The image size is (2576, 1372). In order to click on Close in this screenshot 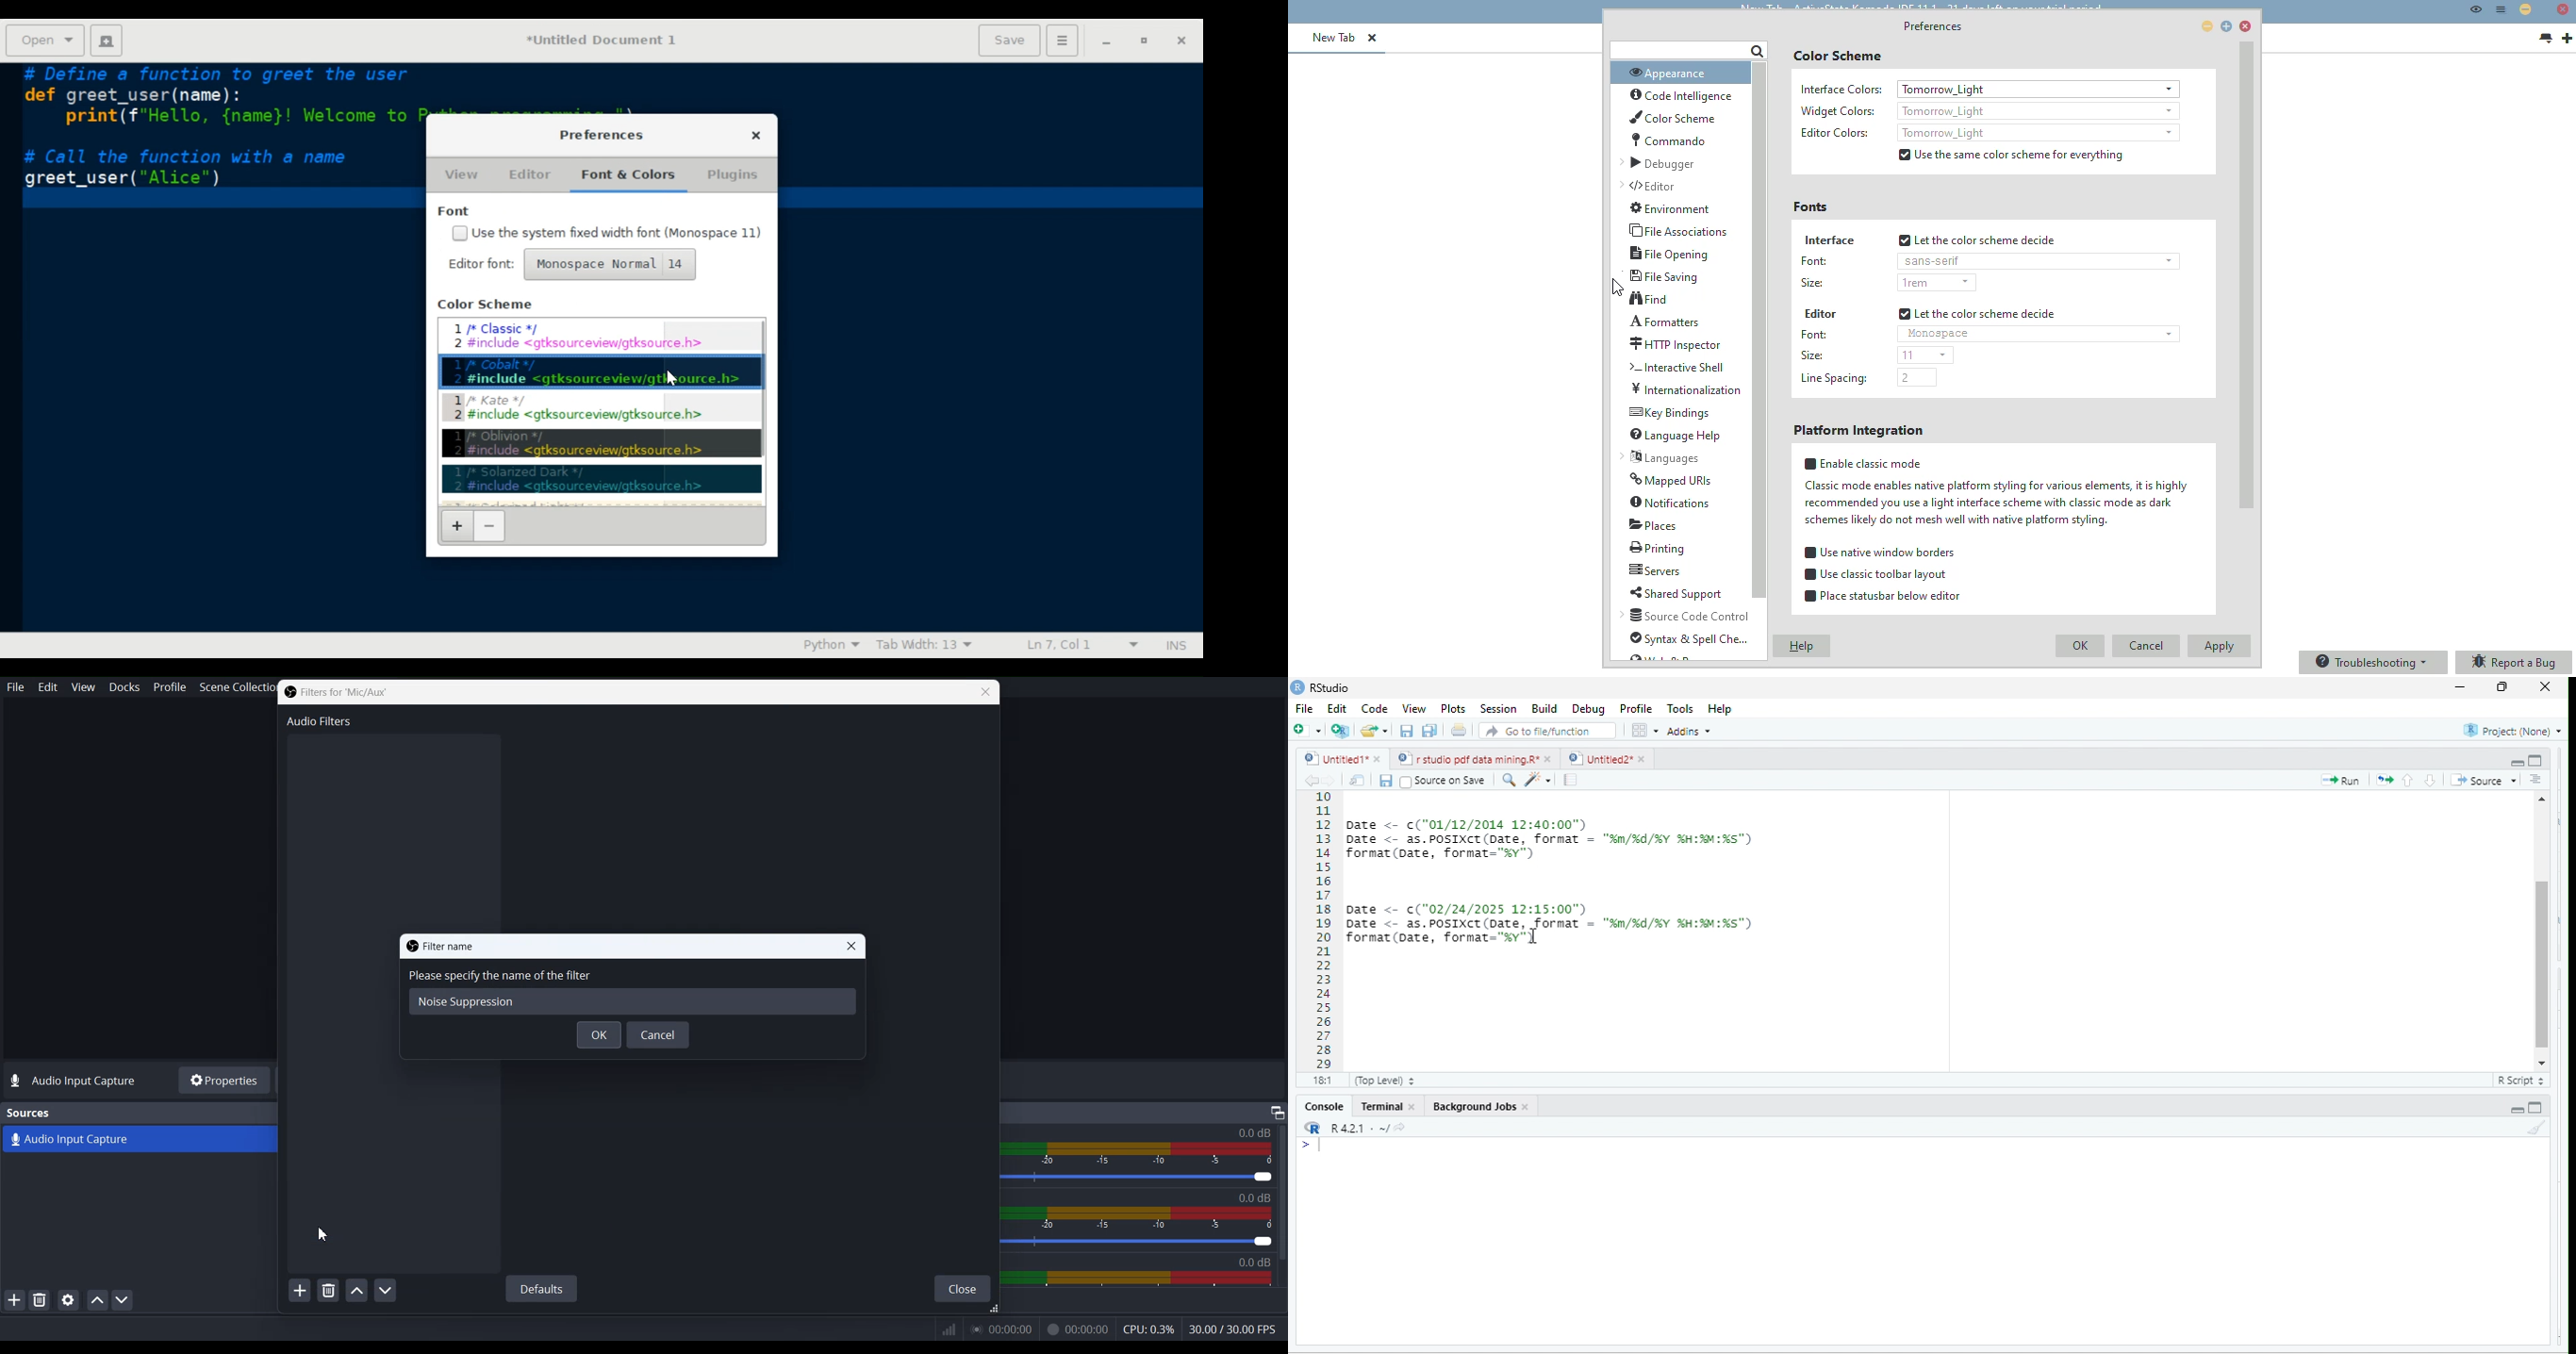, I will do `click(851, 946)`.